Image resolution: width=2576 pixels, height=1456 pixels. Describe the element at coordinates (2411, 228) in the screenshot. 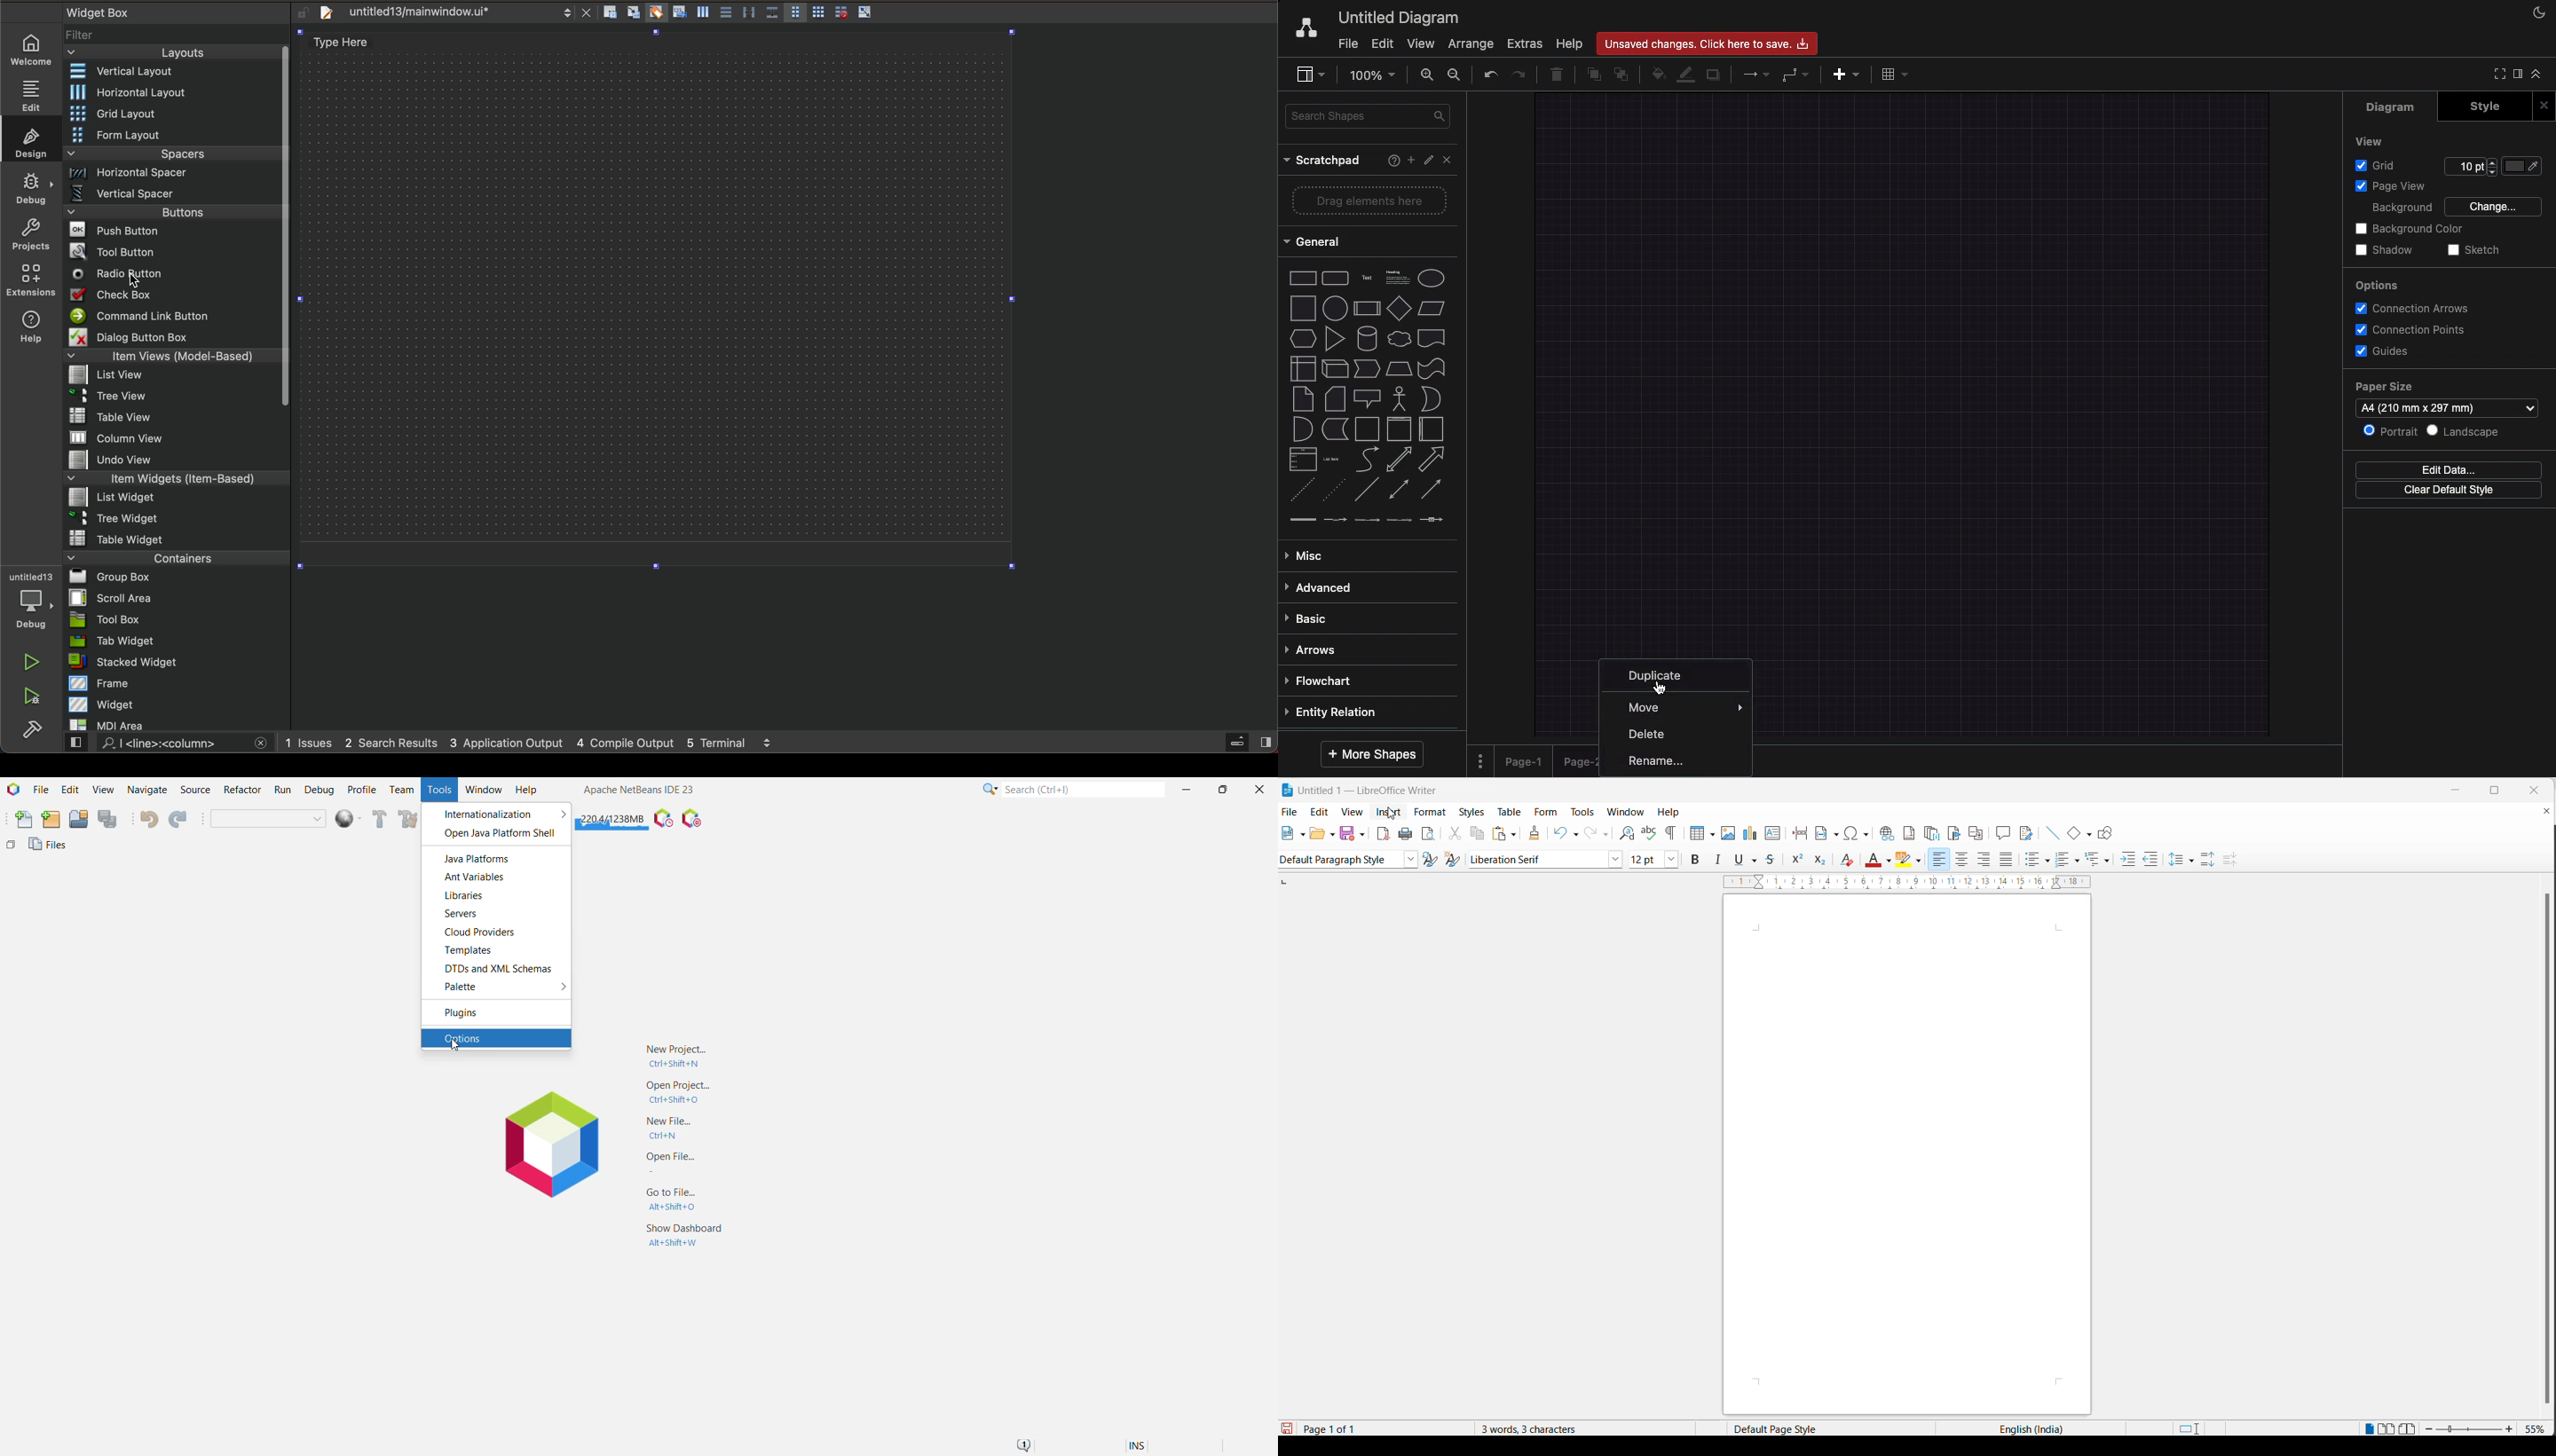

I see `Background color` at that location.